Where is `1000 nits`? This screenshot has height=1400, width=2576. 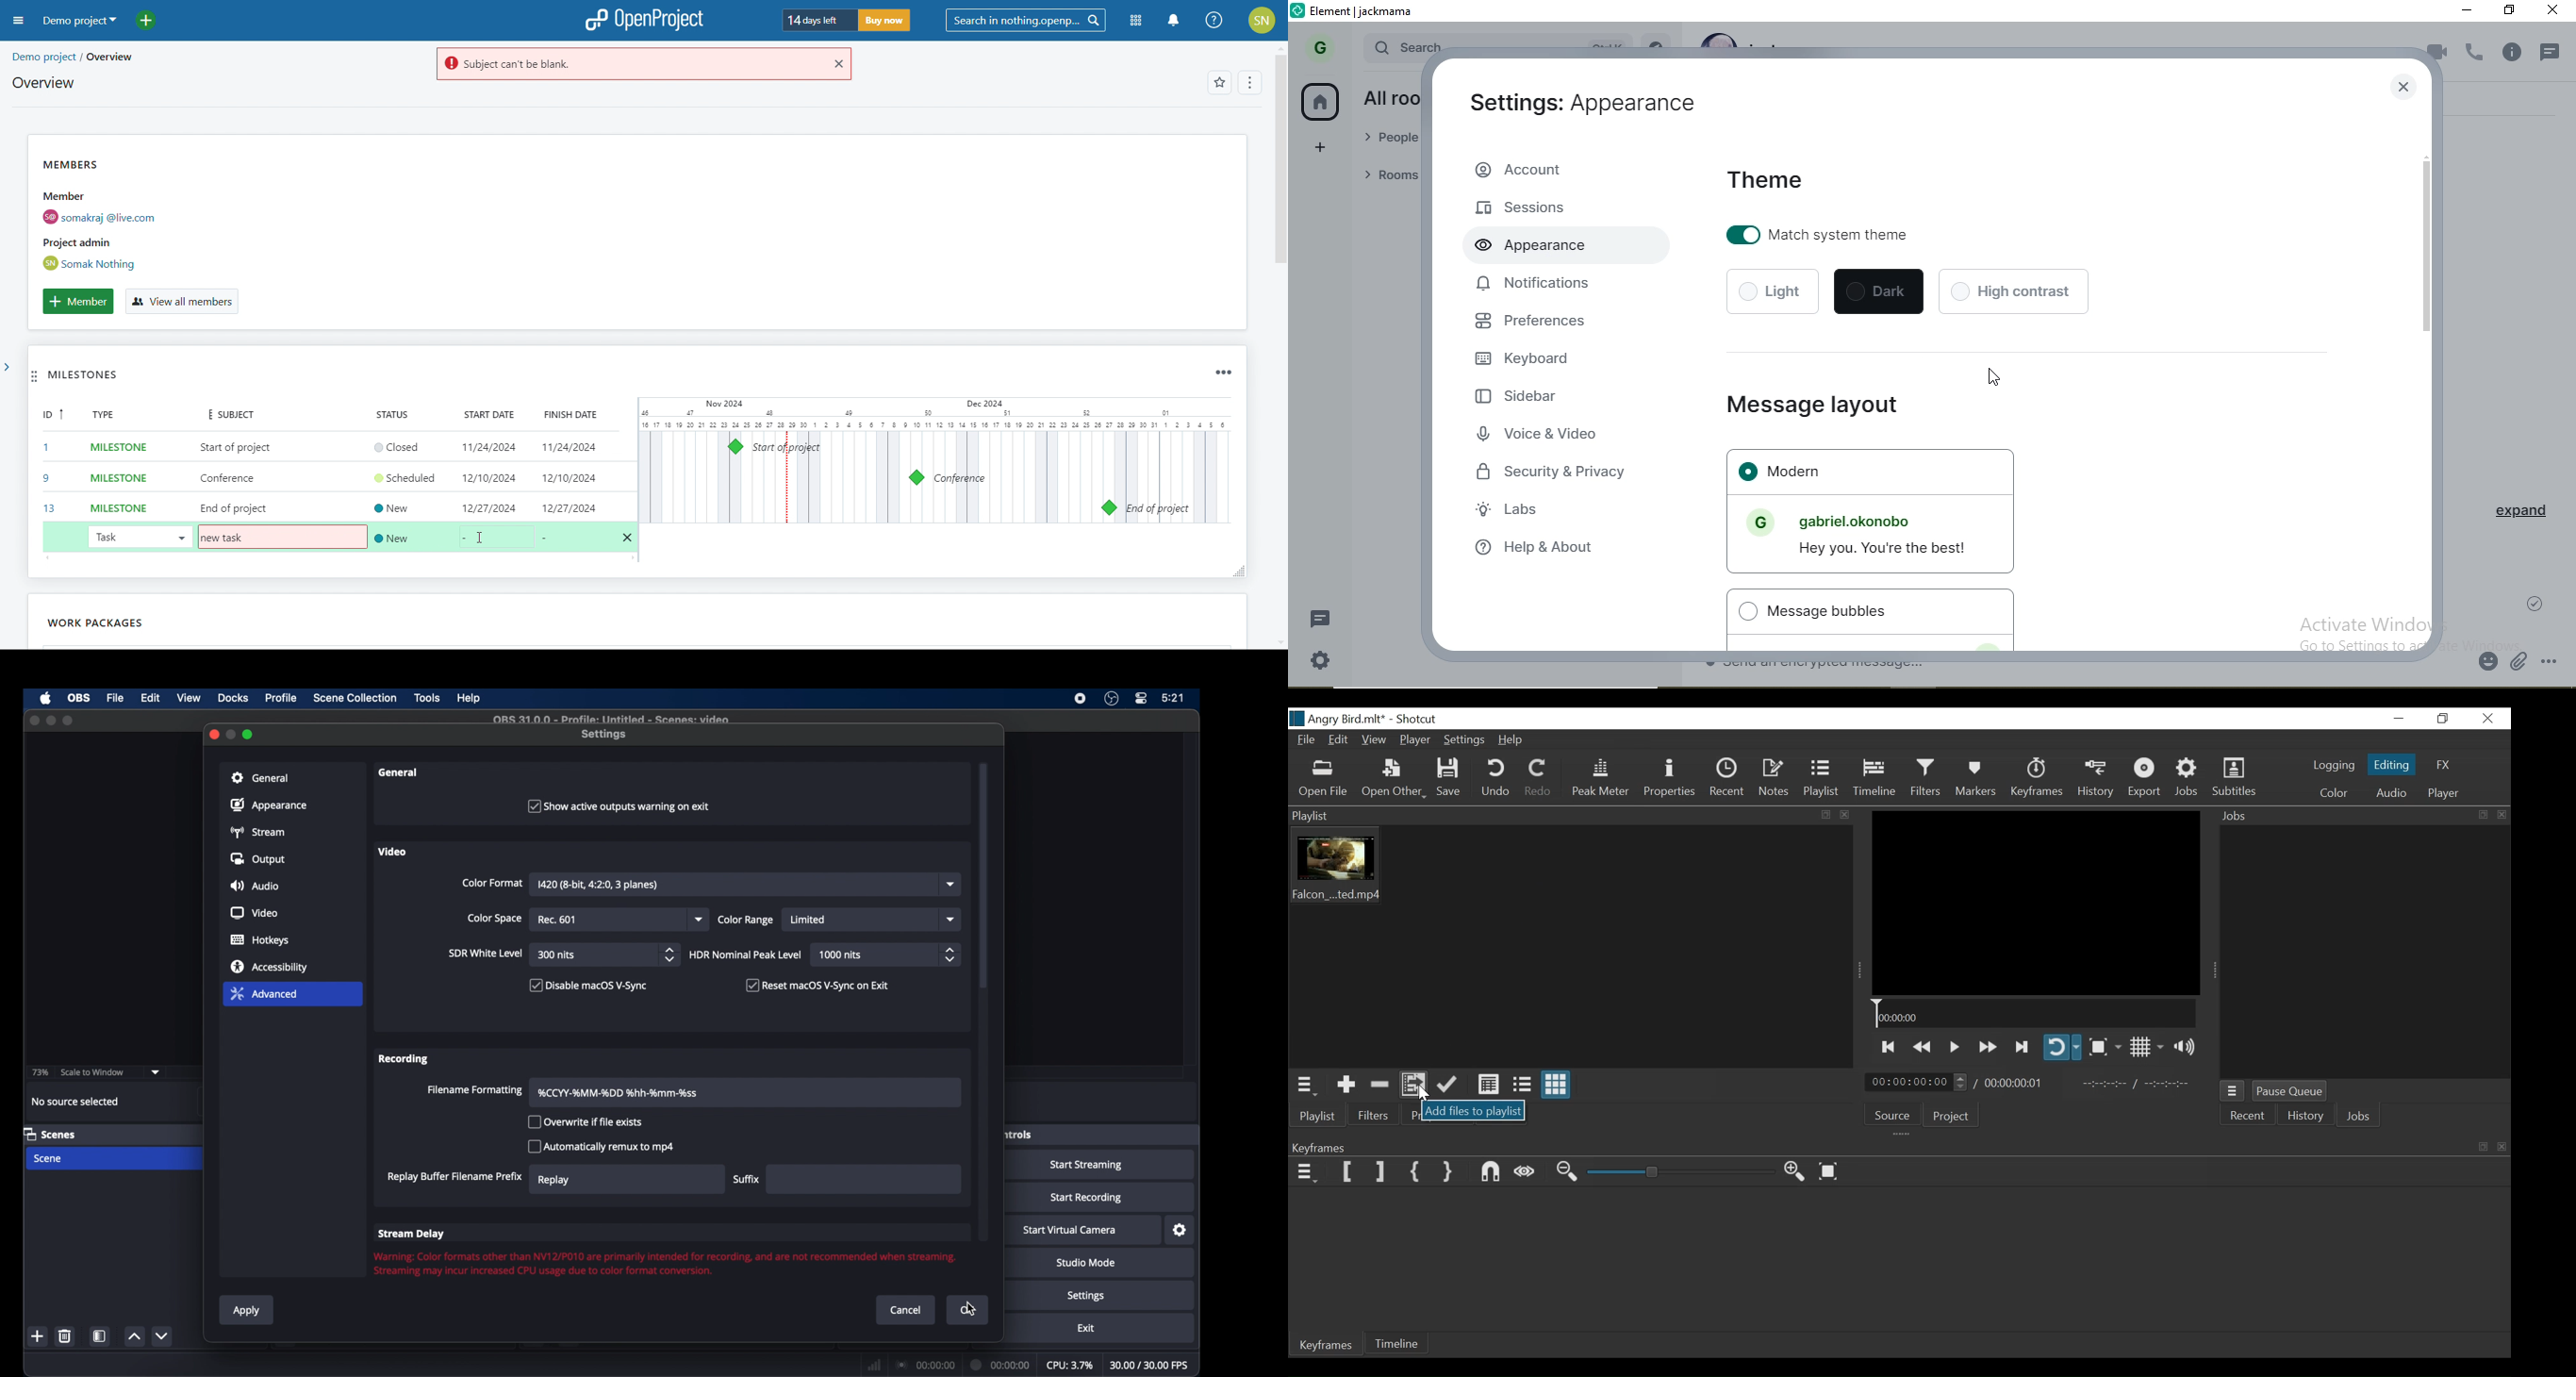
1000 nits is located at coordinates (841, 955).